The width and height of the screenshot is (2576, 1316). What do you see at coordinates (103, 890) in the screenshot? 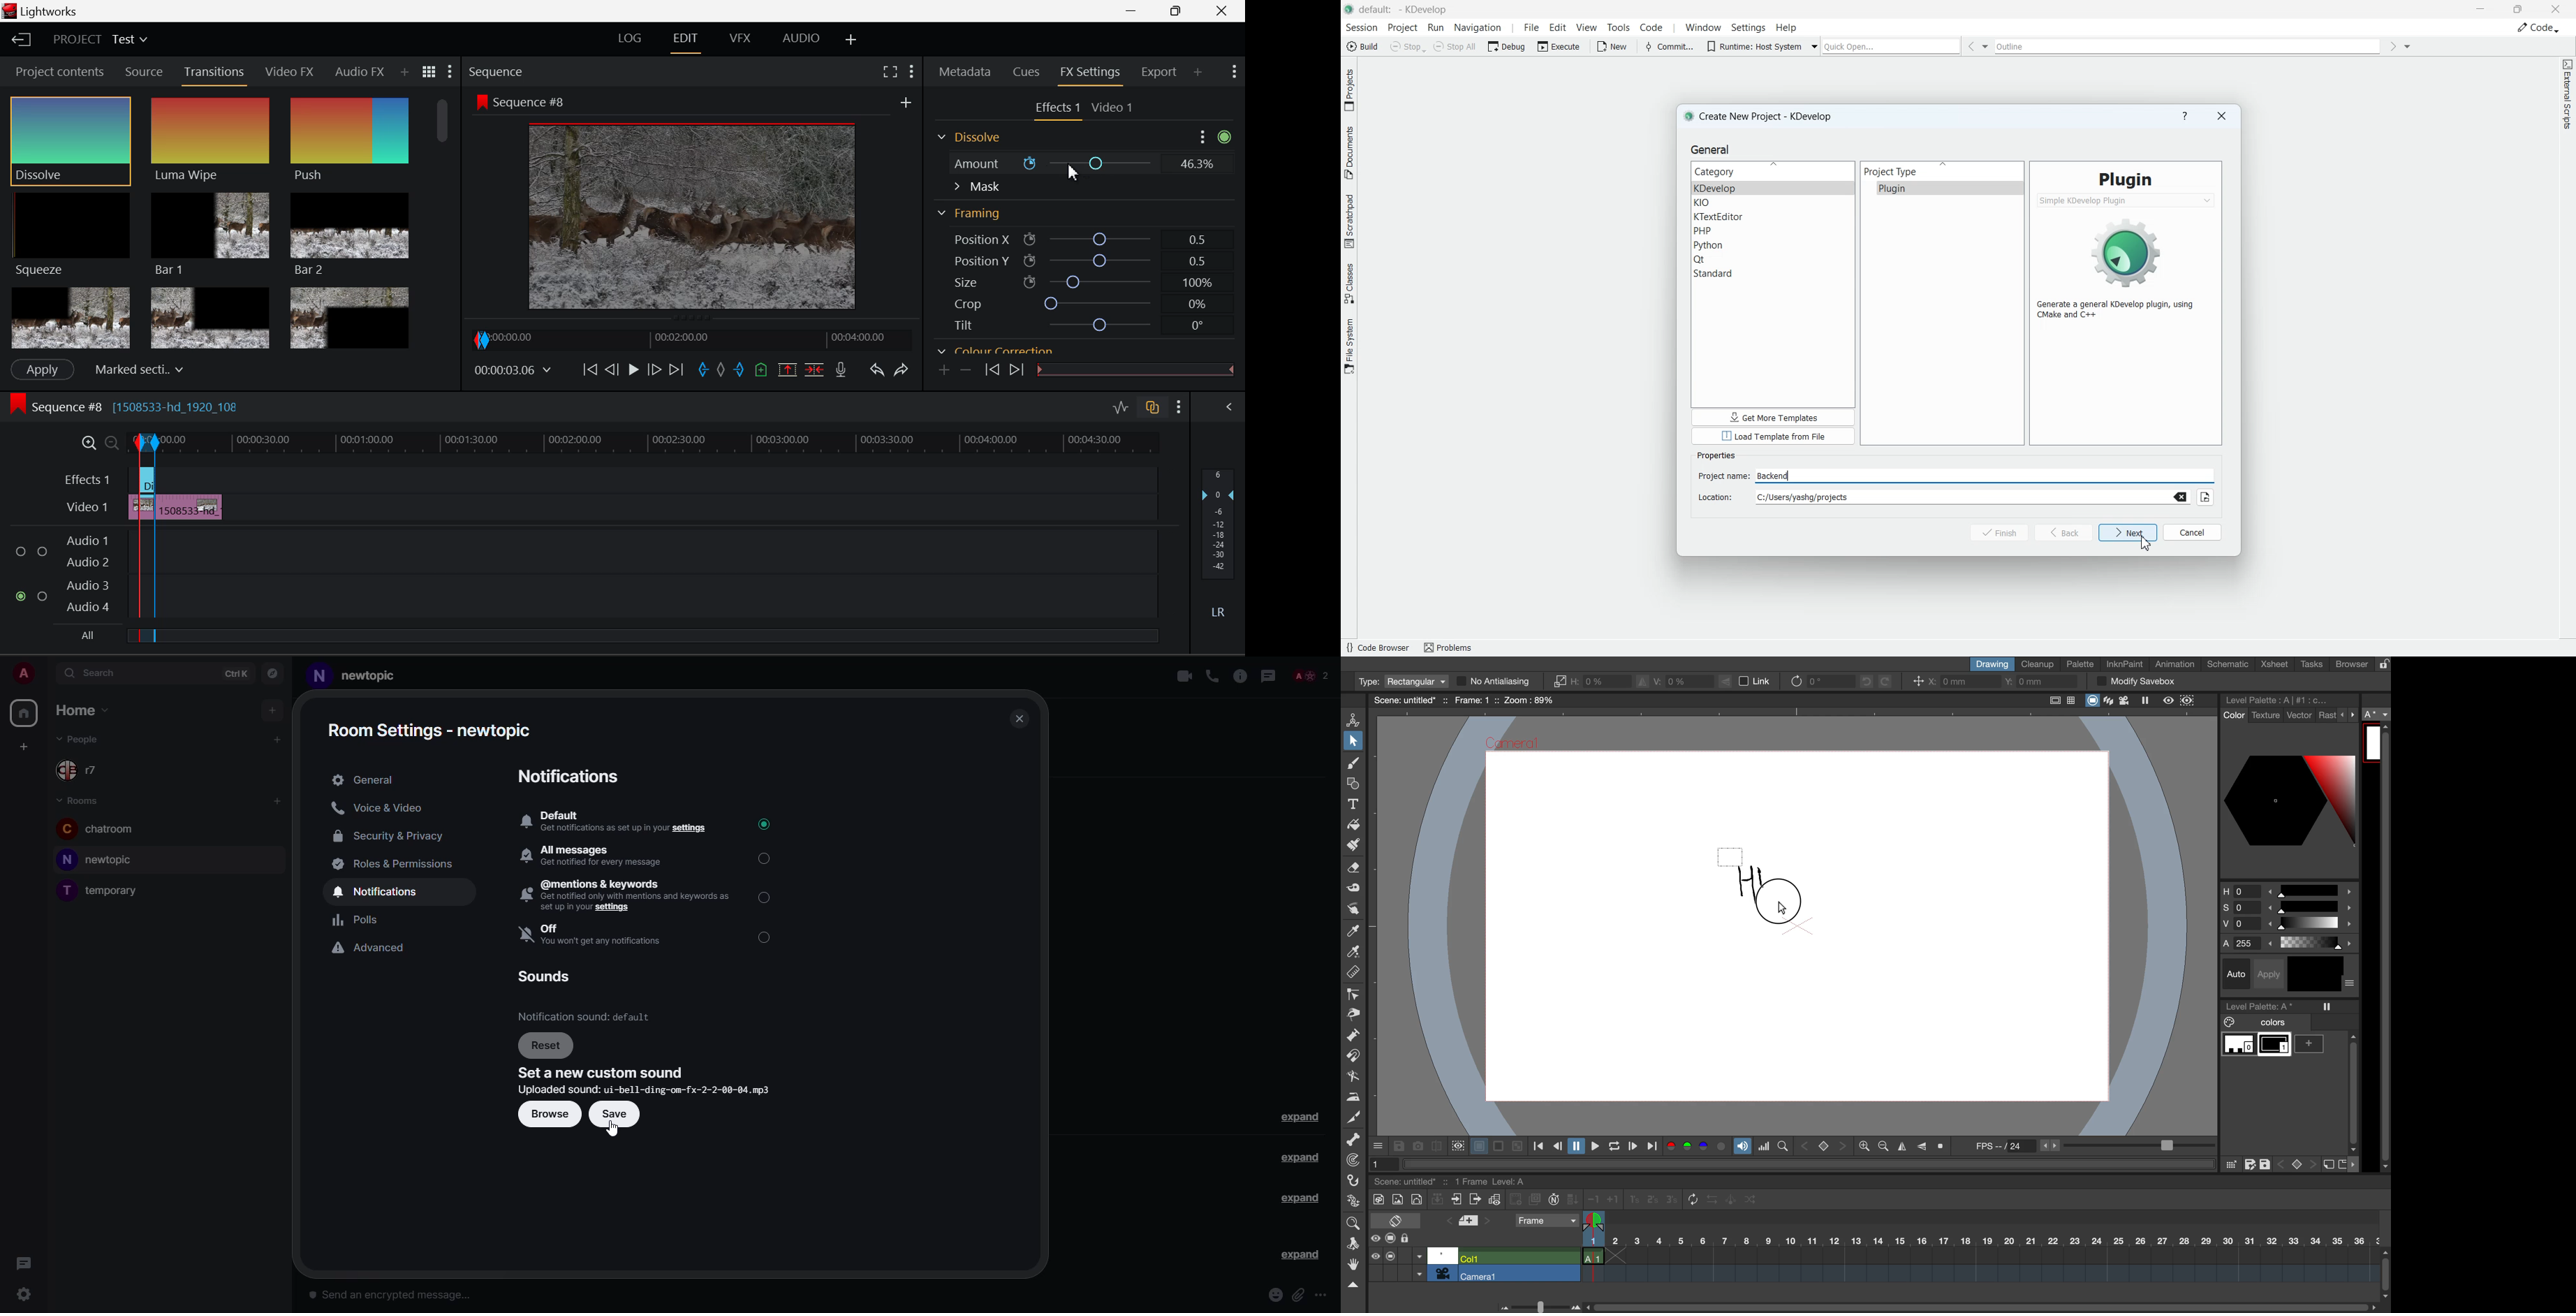
I see `room` at bounding box center [103, 890].